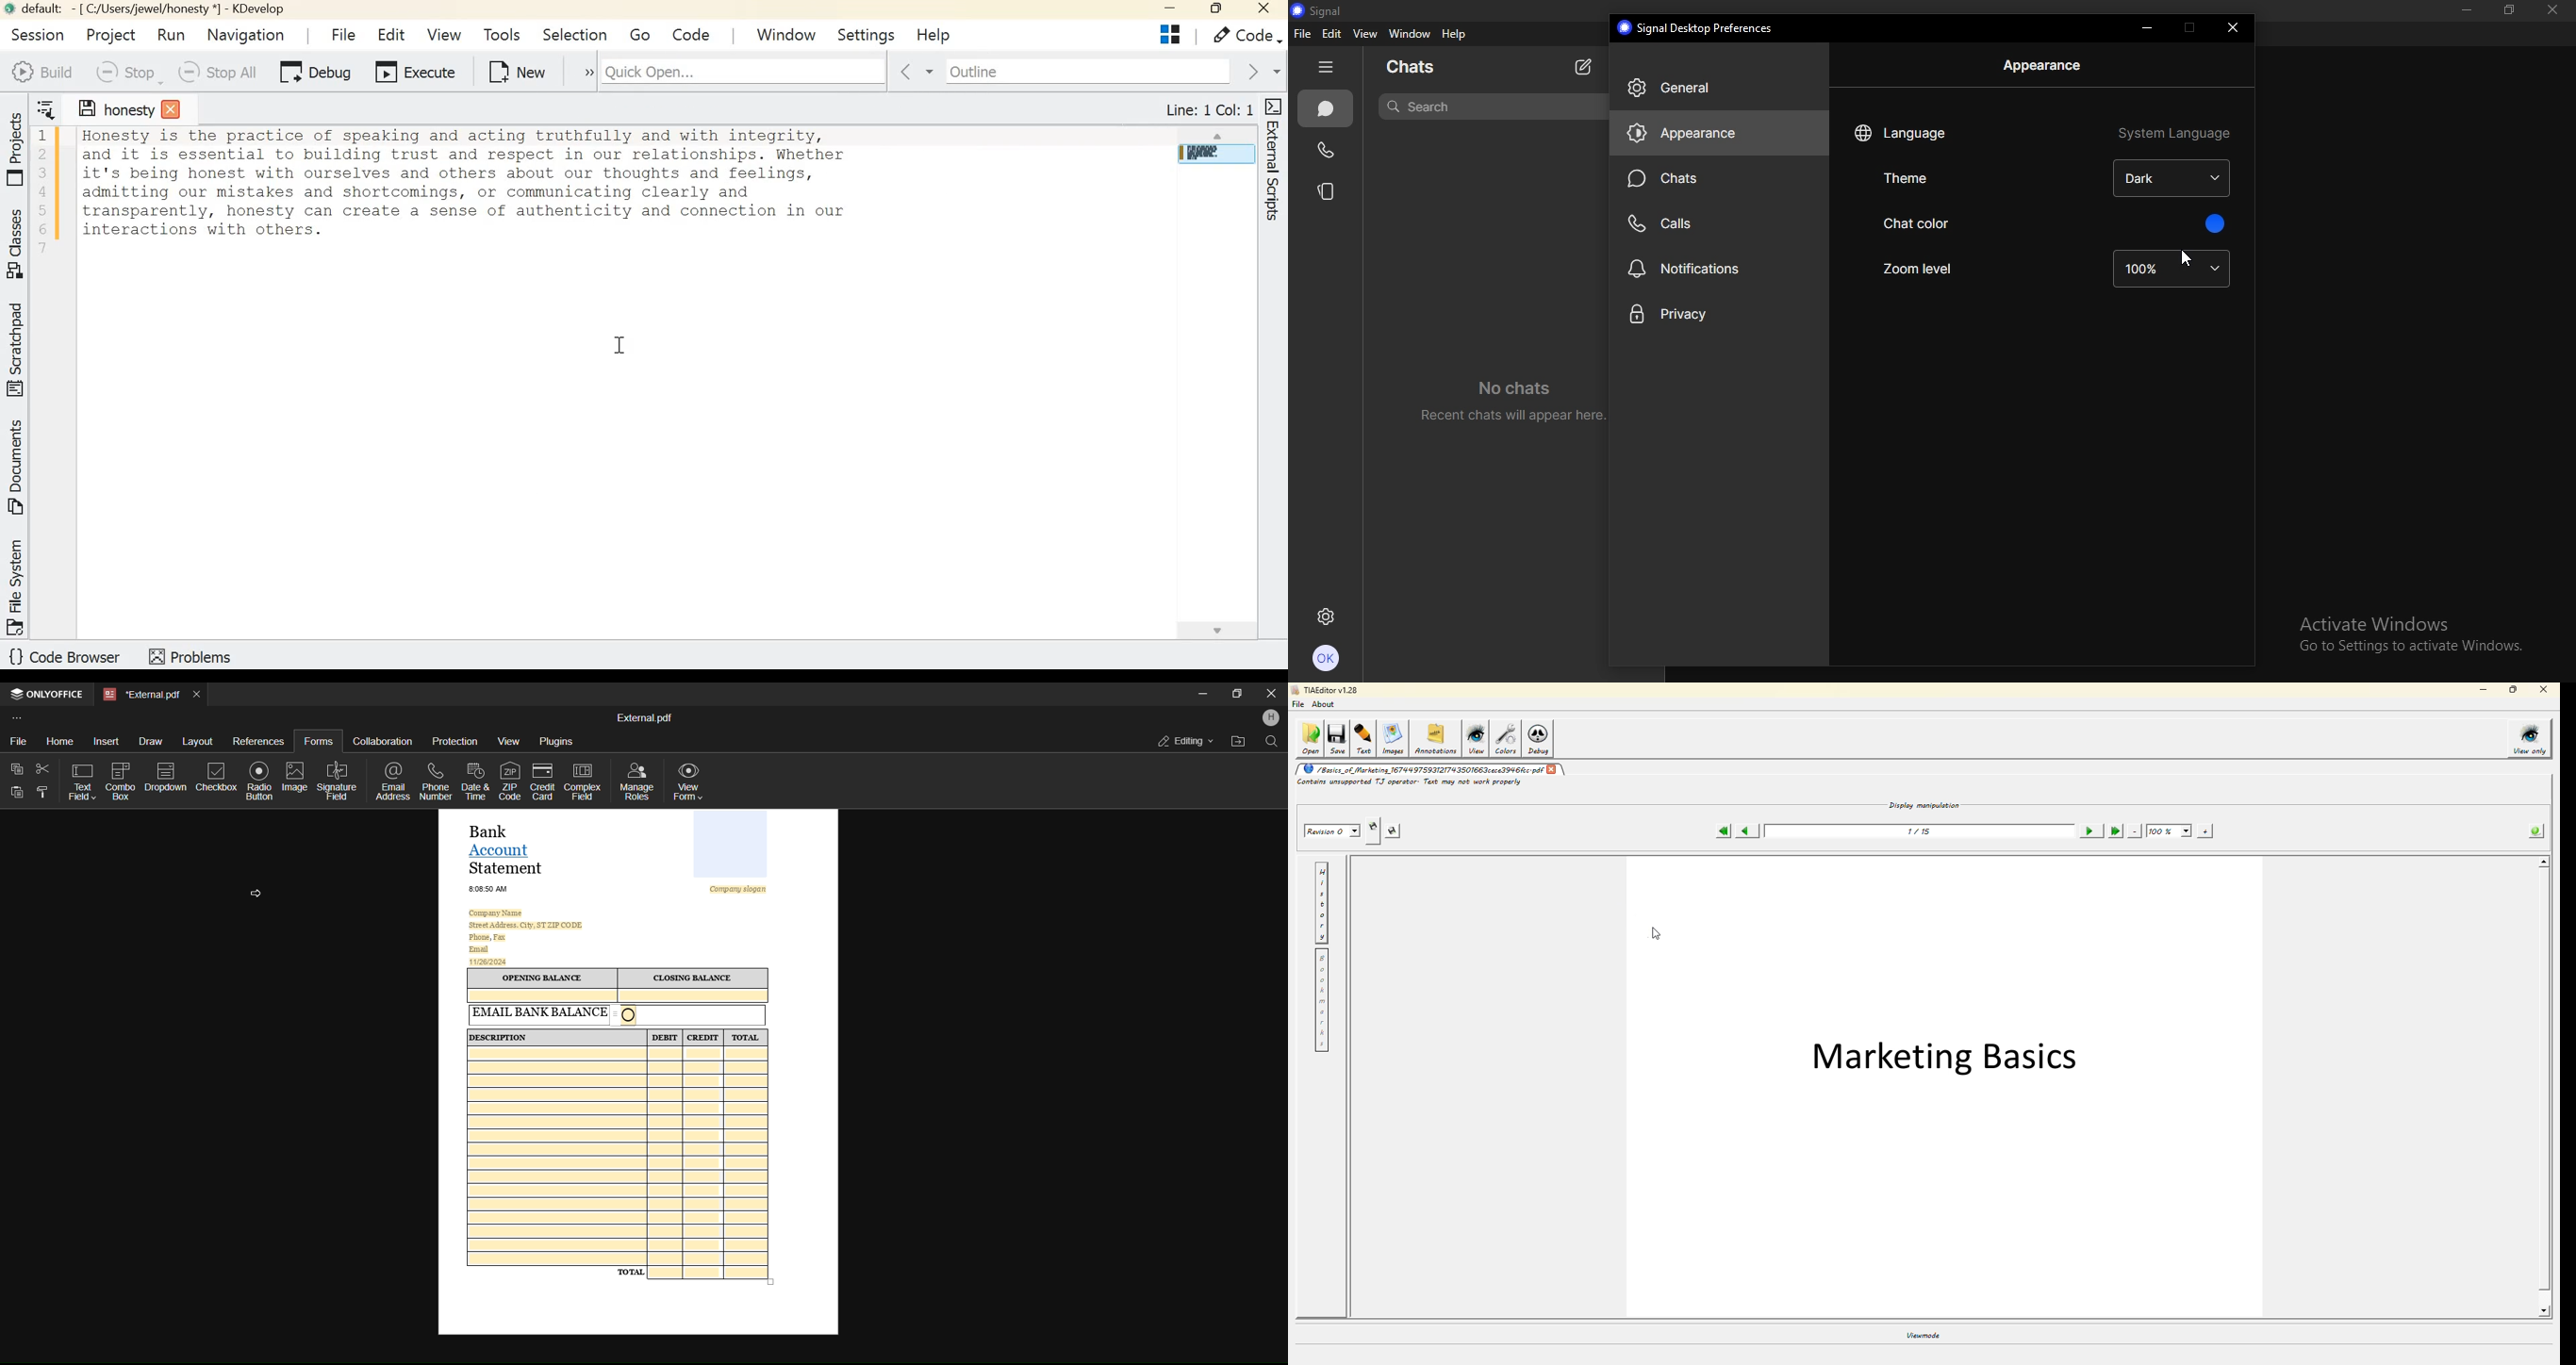  What do you see at coordinates (54, 740) in the screenshot?
I see `home` at bounding box center [54, 740].